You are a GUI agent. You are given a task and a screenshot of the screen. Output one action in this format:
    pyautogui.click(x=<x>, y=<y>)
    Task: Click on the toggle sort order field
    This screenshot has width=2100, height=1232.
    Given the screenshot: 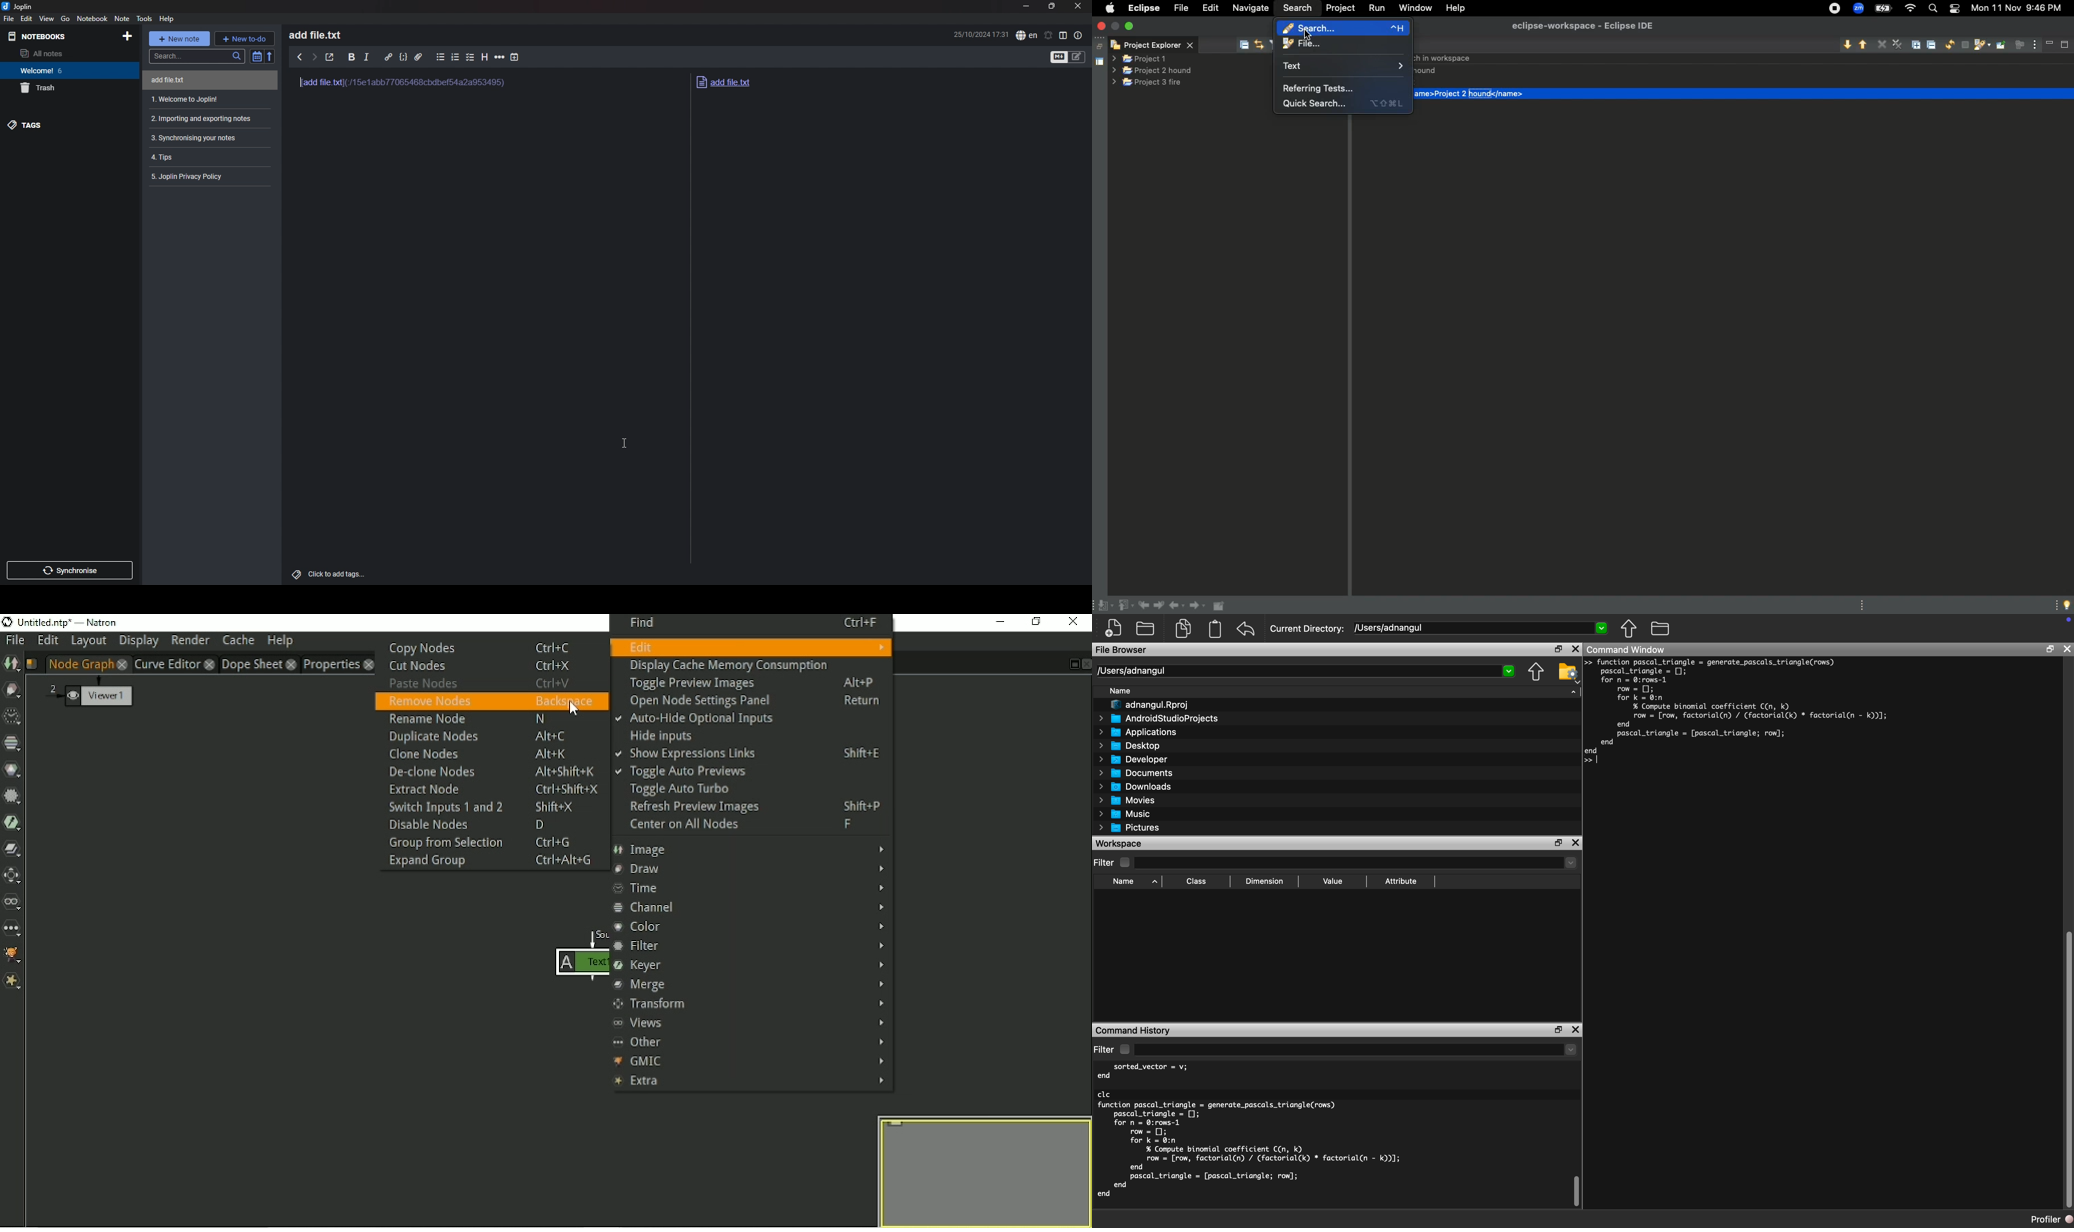 What is the action you would take?
    pyautogui.click(x=257, y=56)
    